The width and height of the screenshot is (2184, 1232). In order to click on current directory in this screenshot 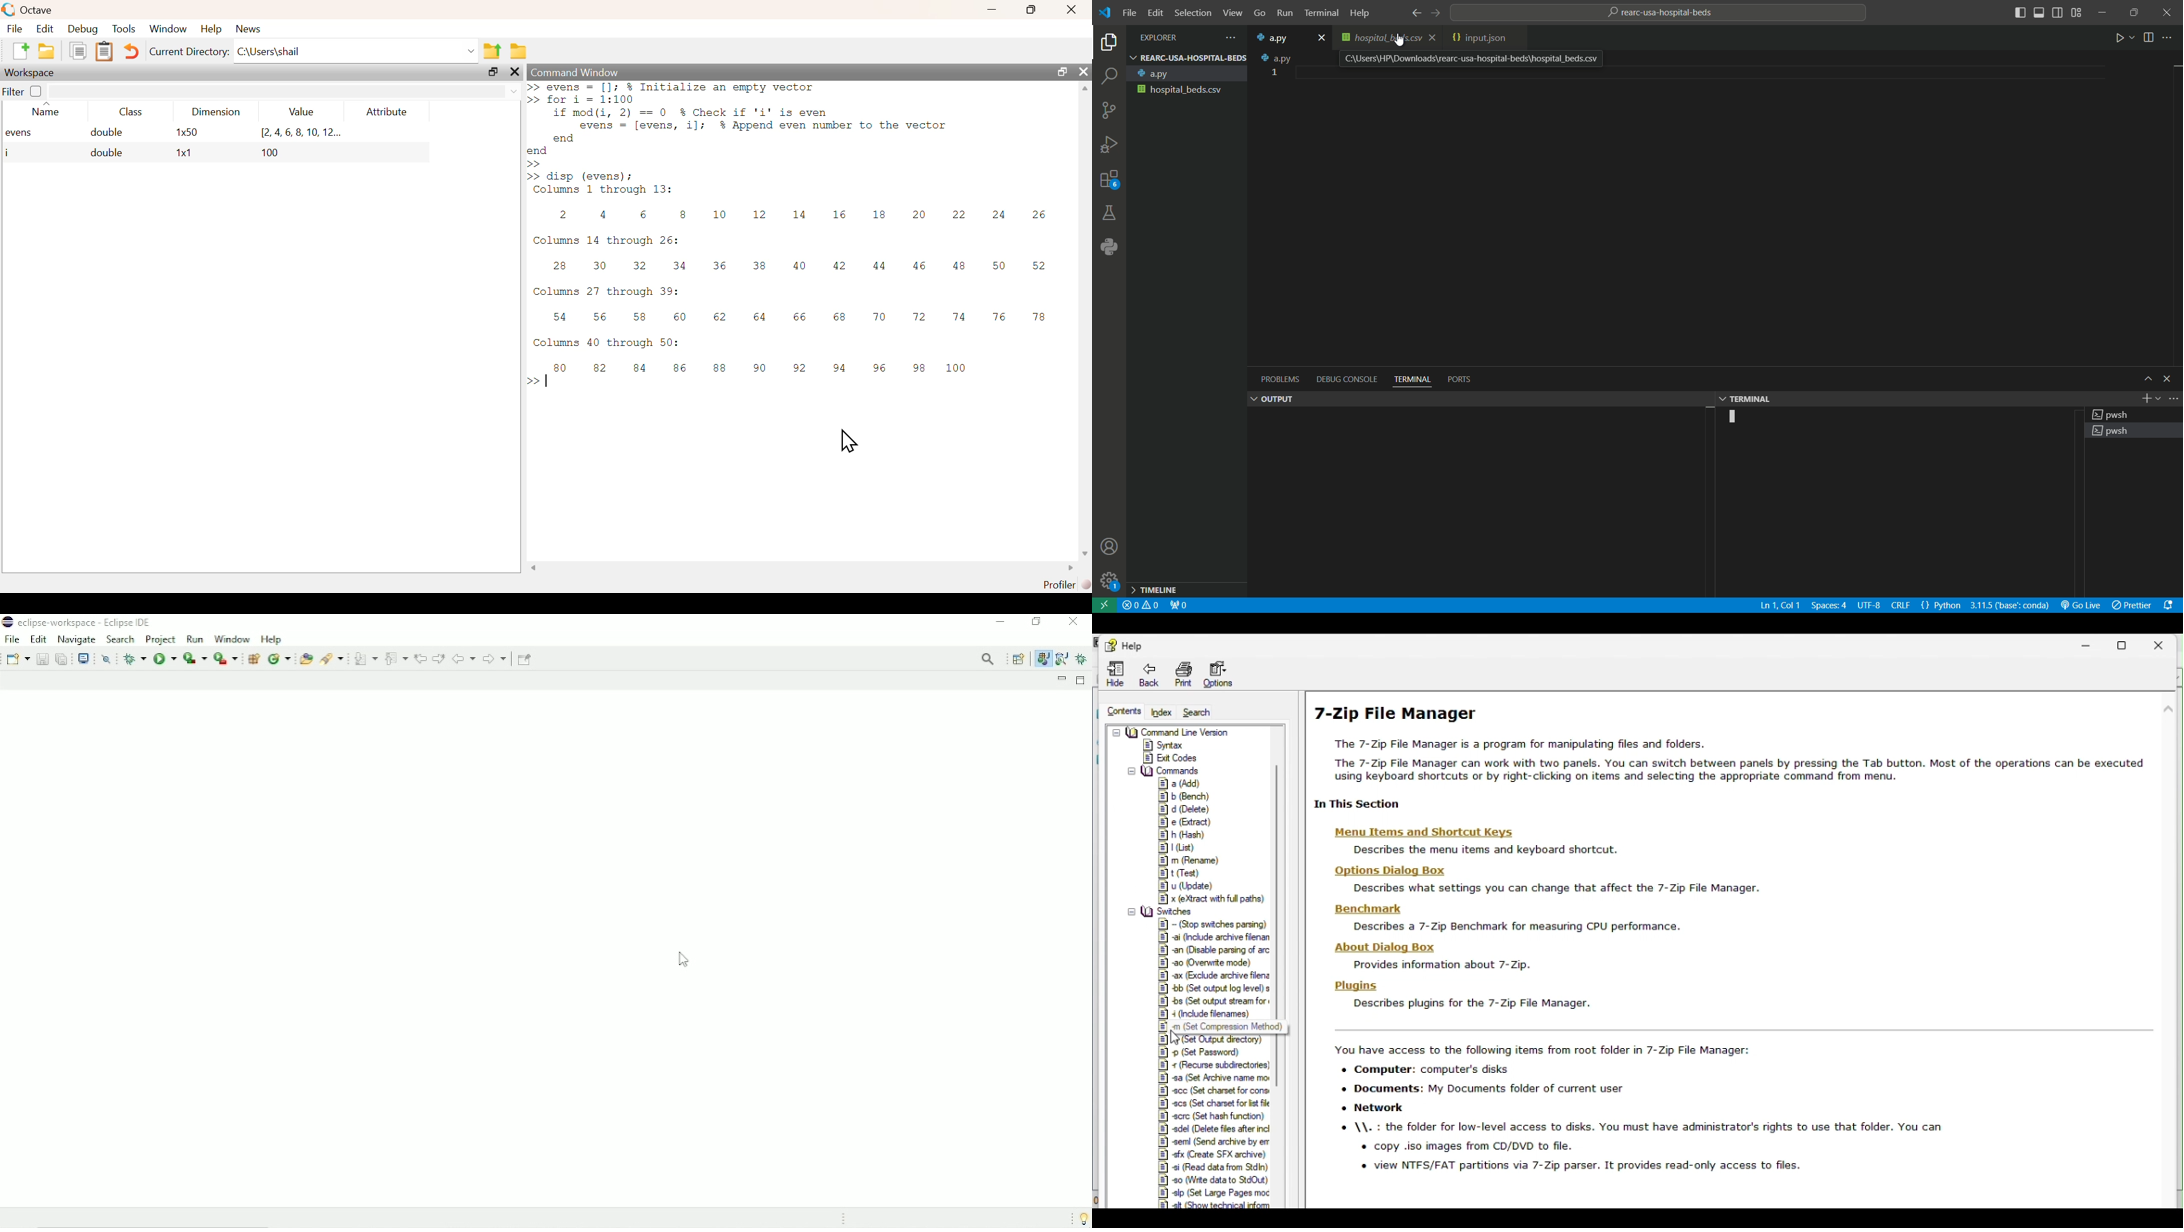, I will do `click(189, 51)`.